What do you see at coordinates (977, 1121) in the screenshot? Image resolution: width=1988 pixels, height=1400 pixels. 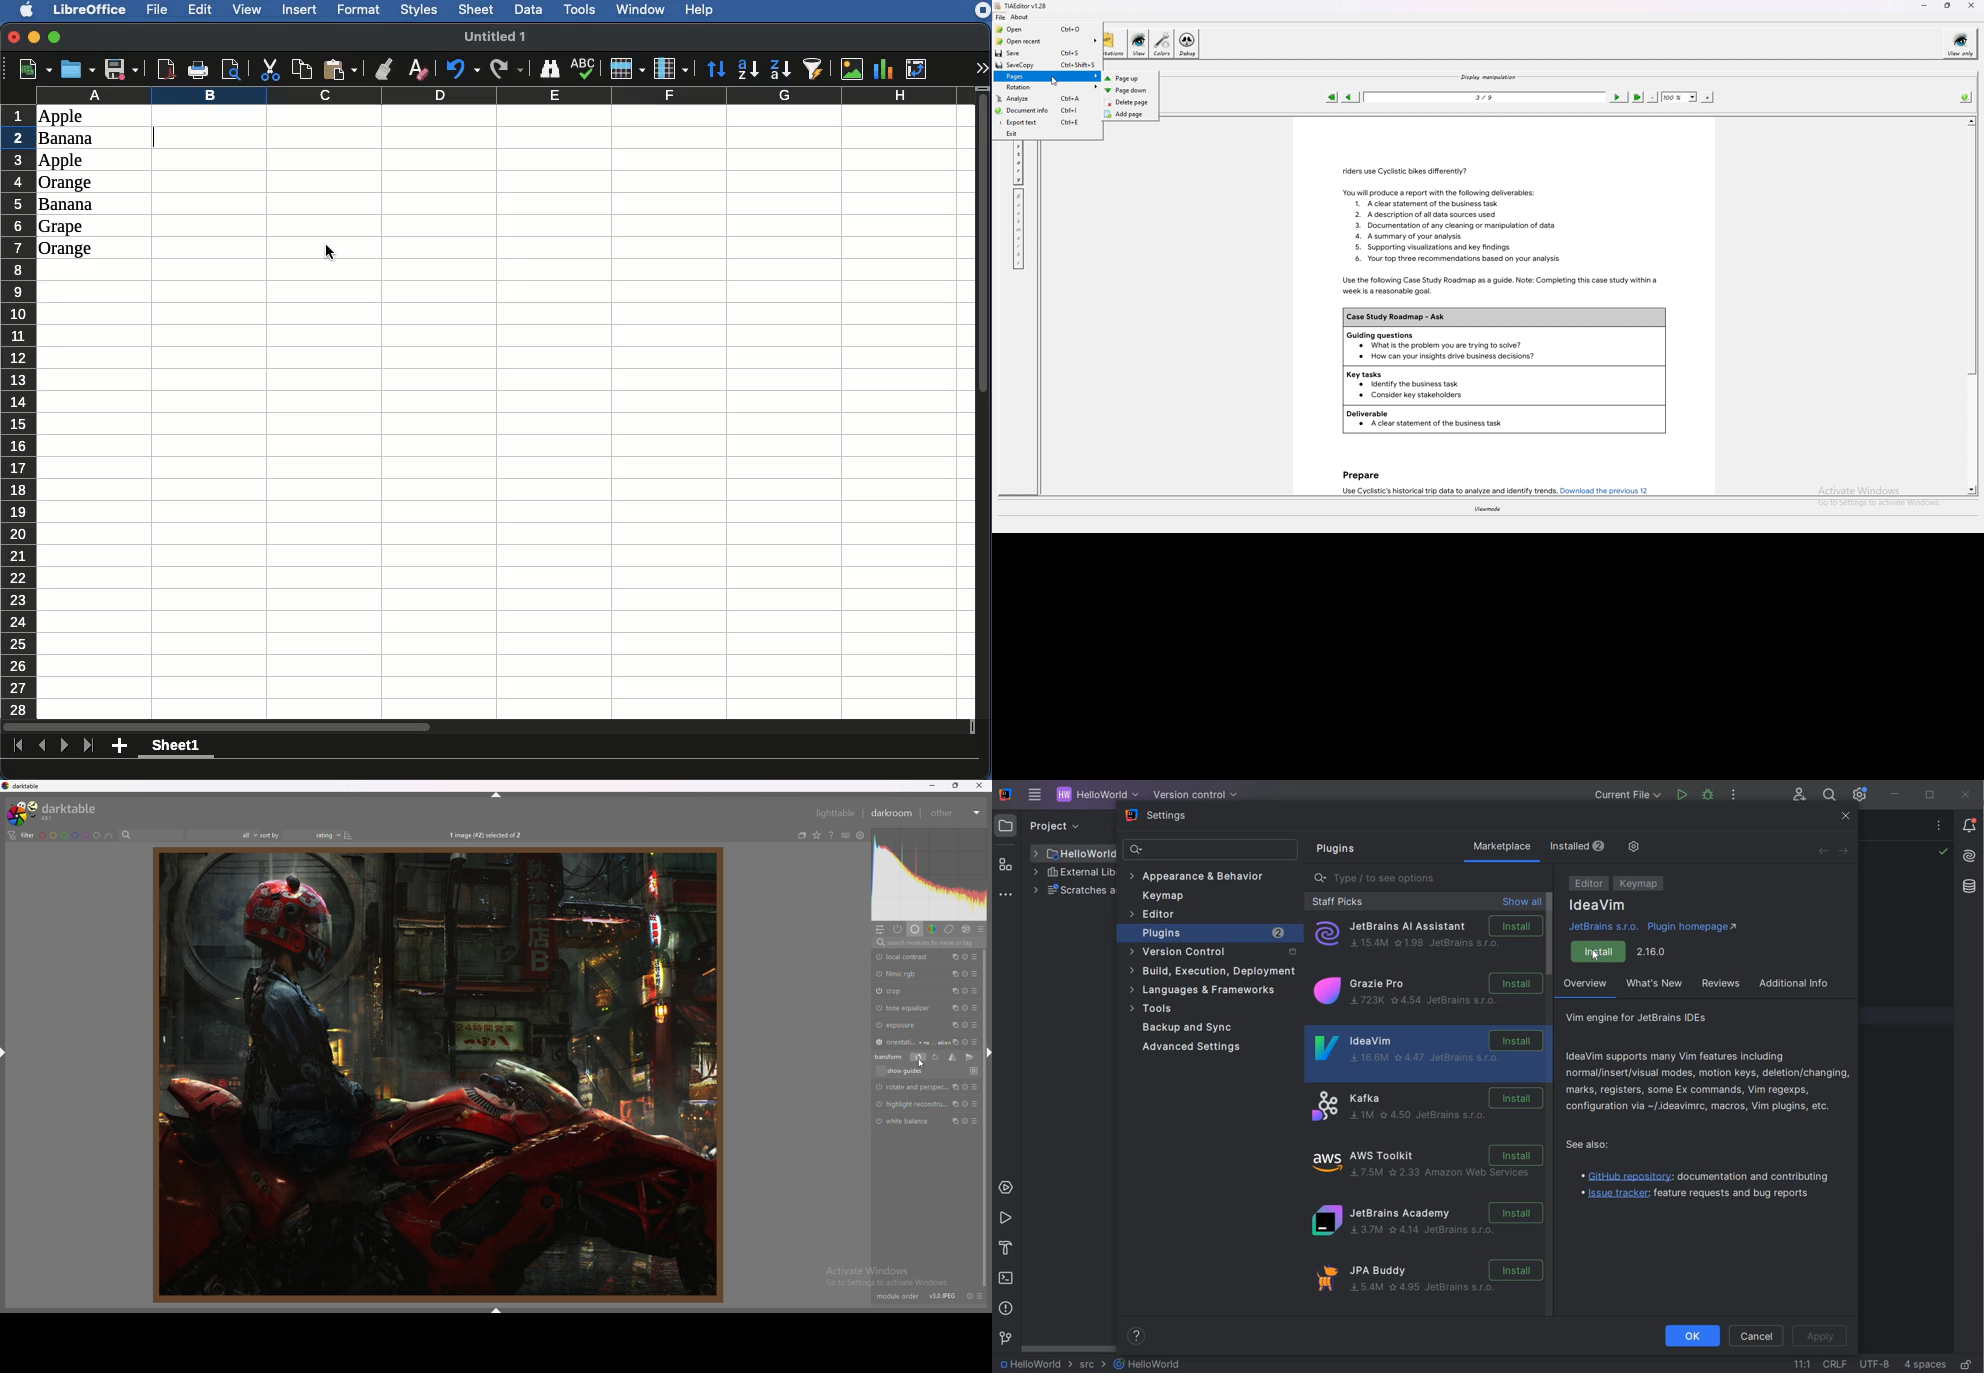 I see `presets` at bounding box center [977, 1121].